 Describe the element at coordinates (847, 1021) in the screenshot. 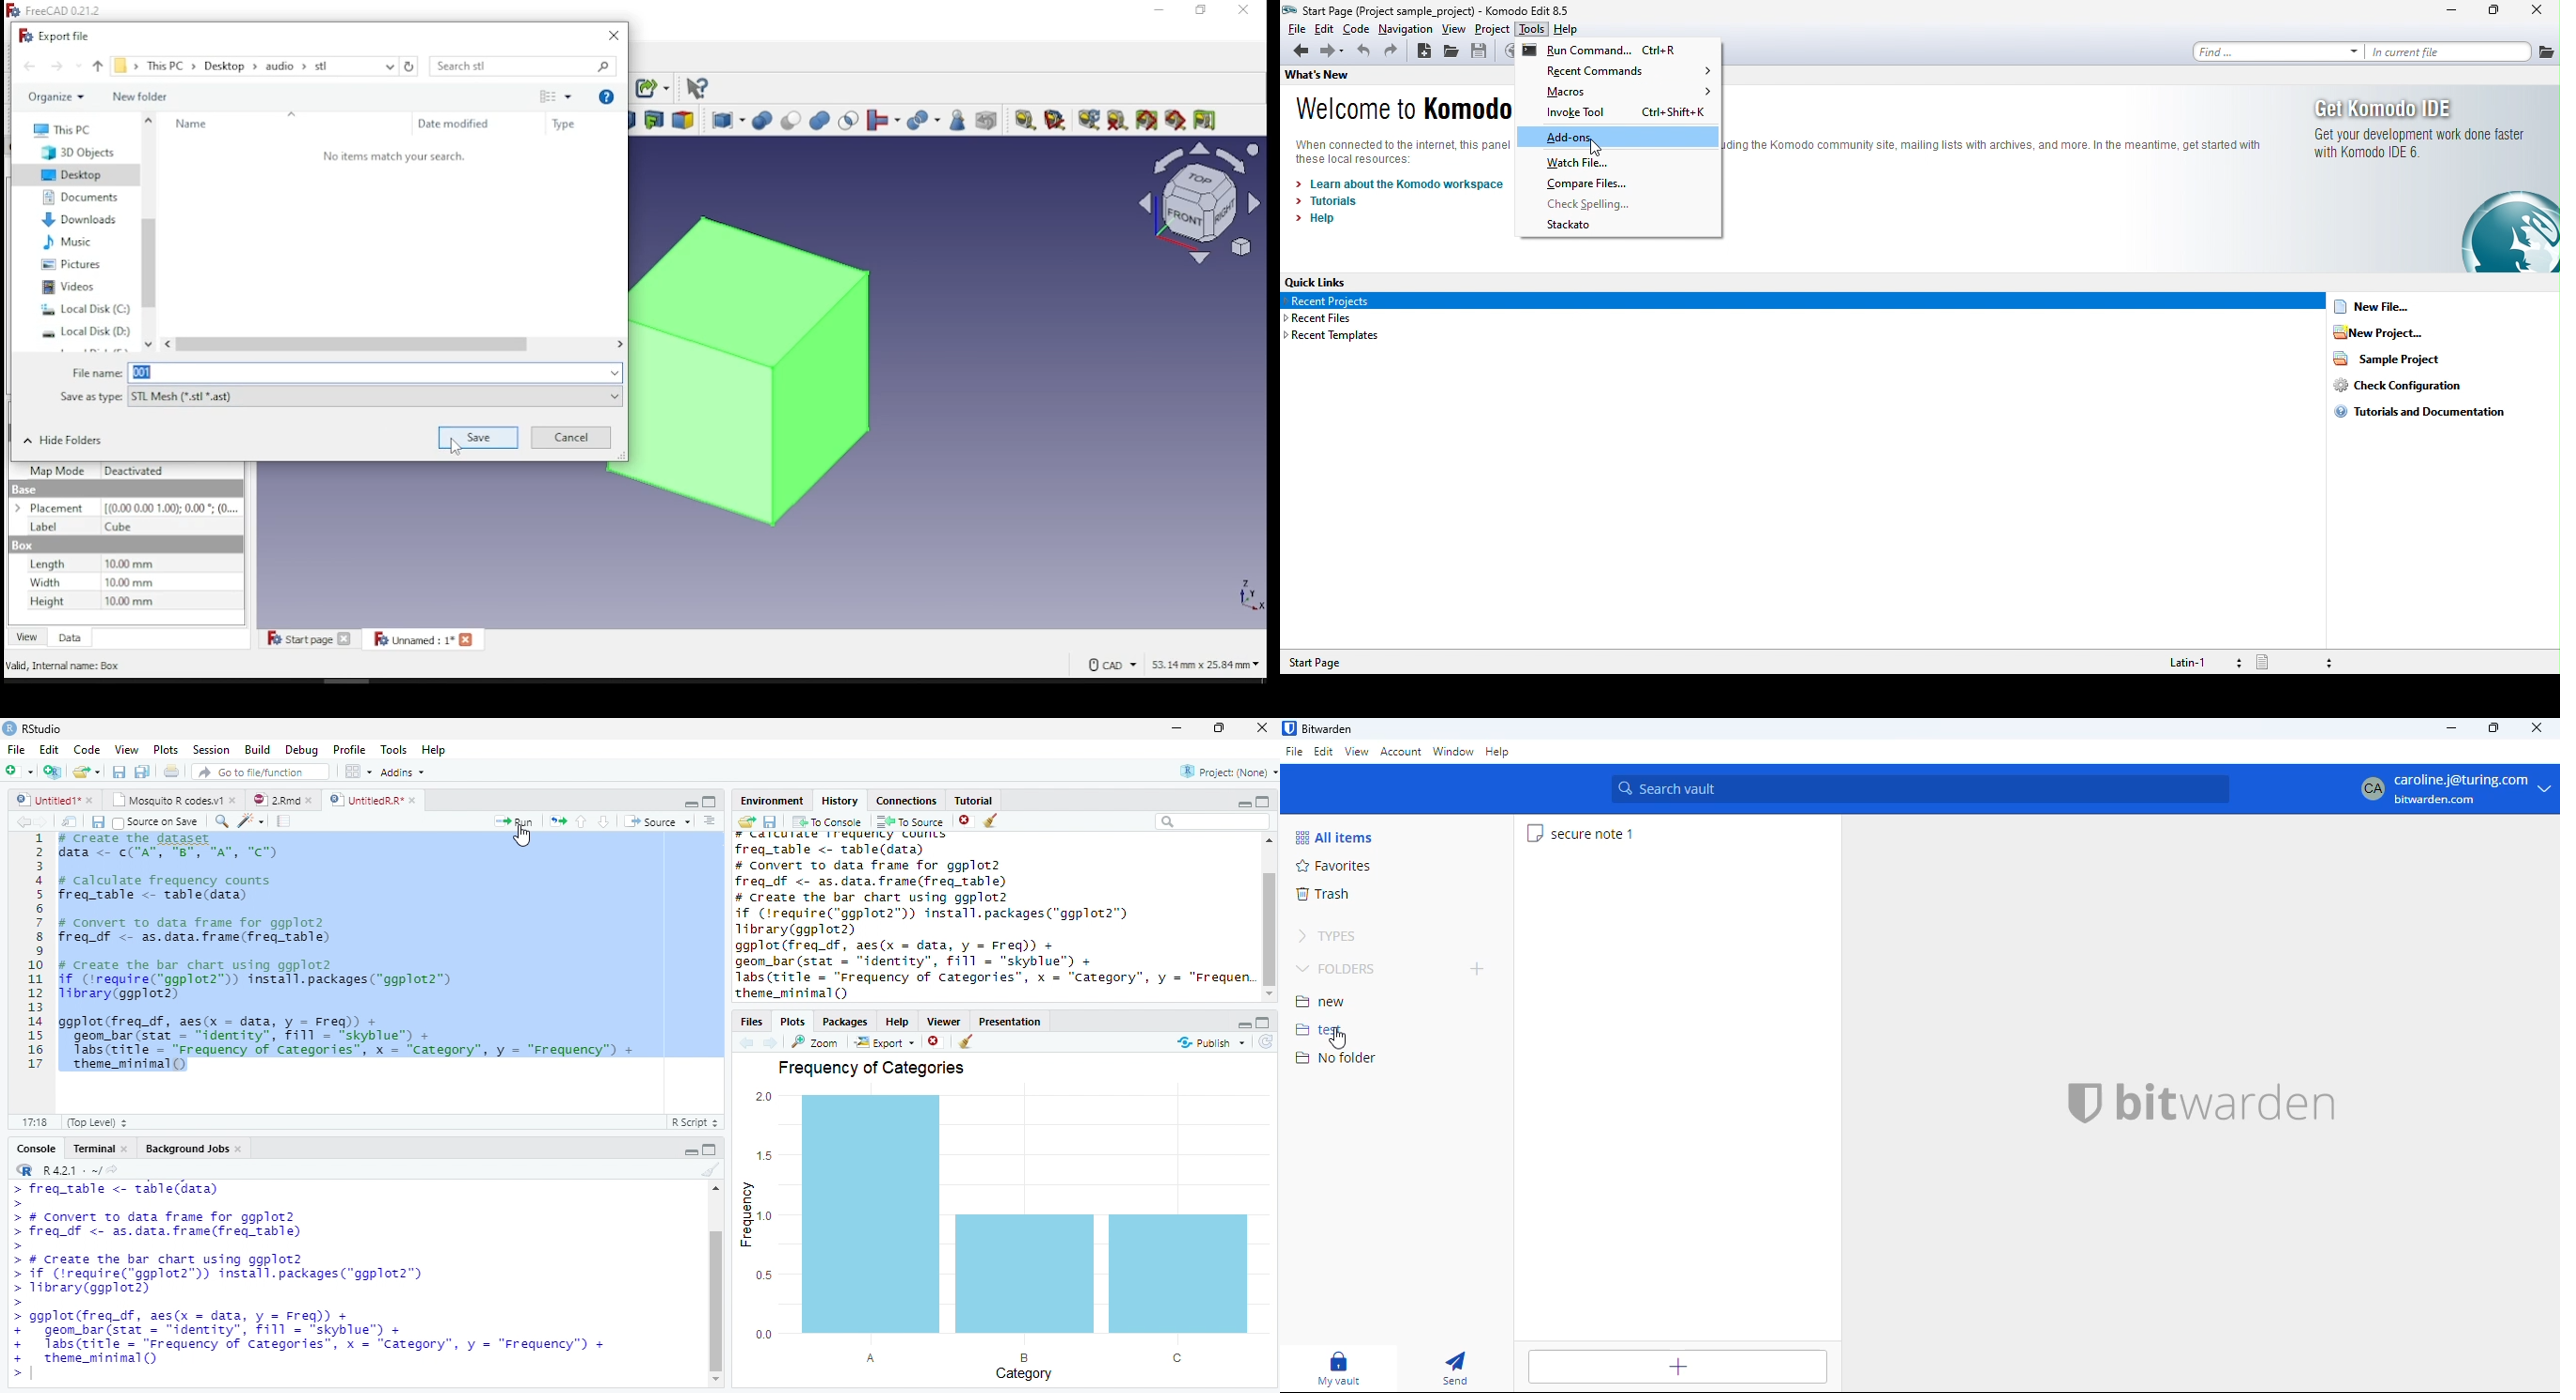

I see `Packages` at that location.